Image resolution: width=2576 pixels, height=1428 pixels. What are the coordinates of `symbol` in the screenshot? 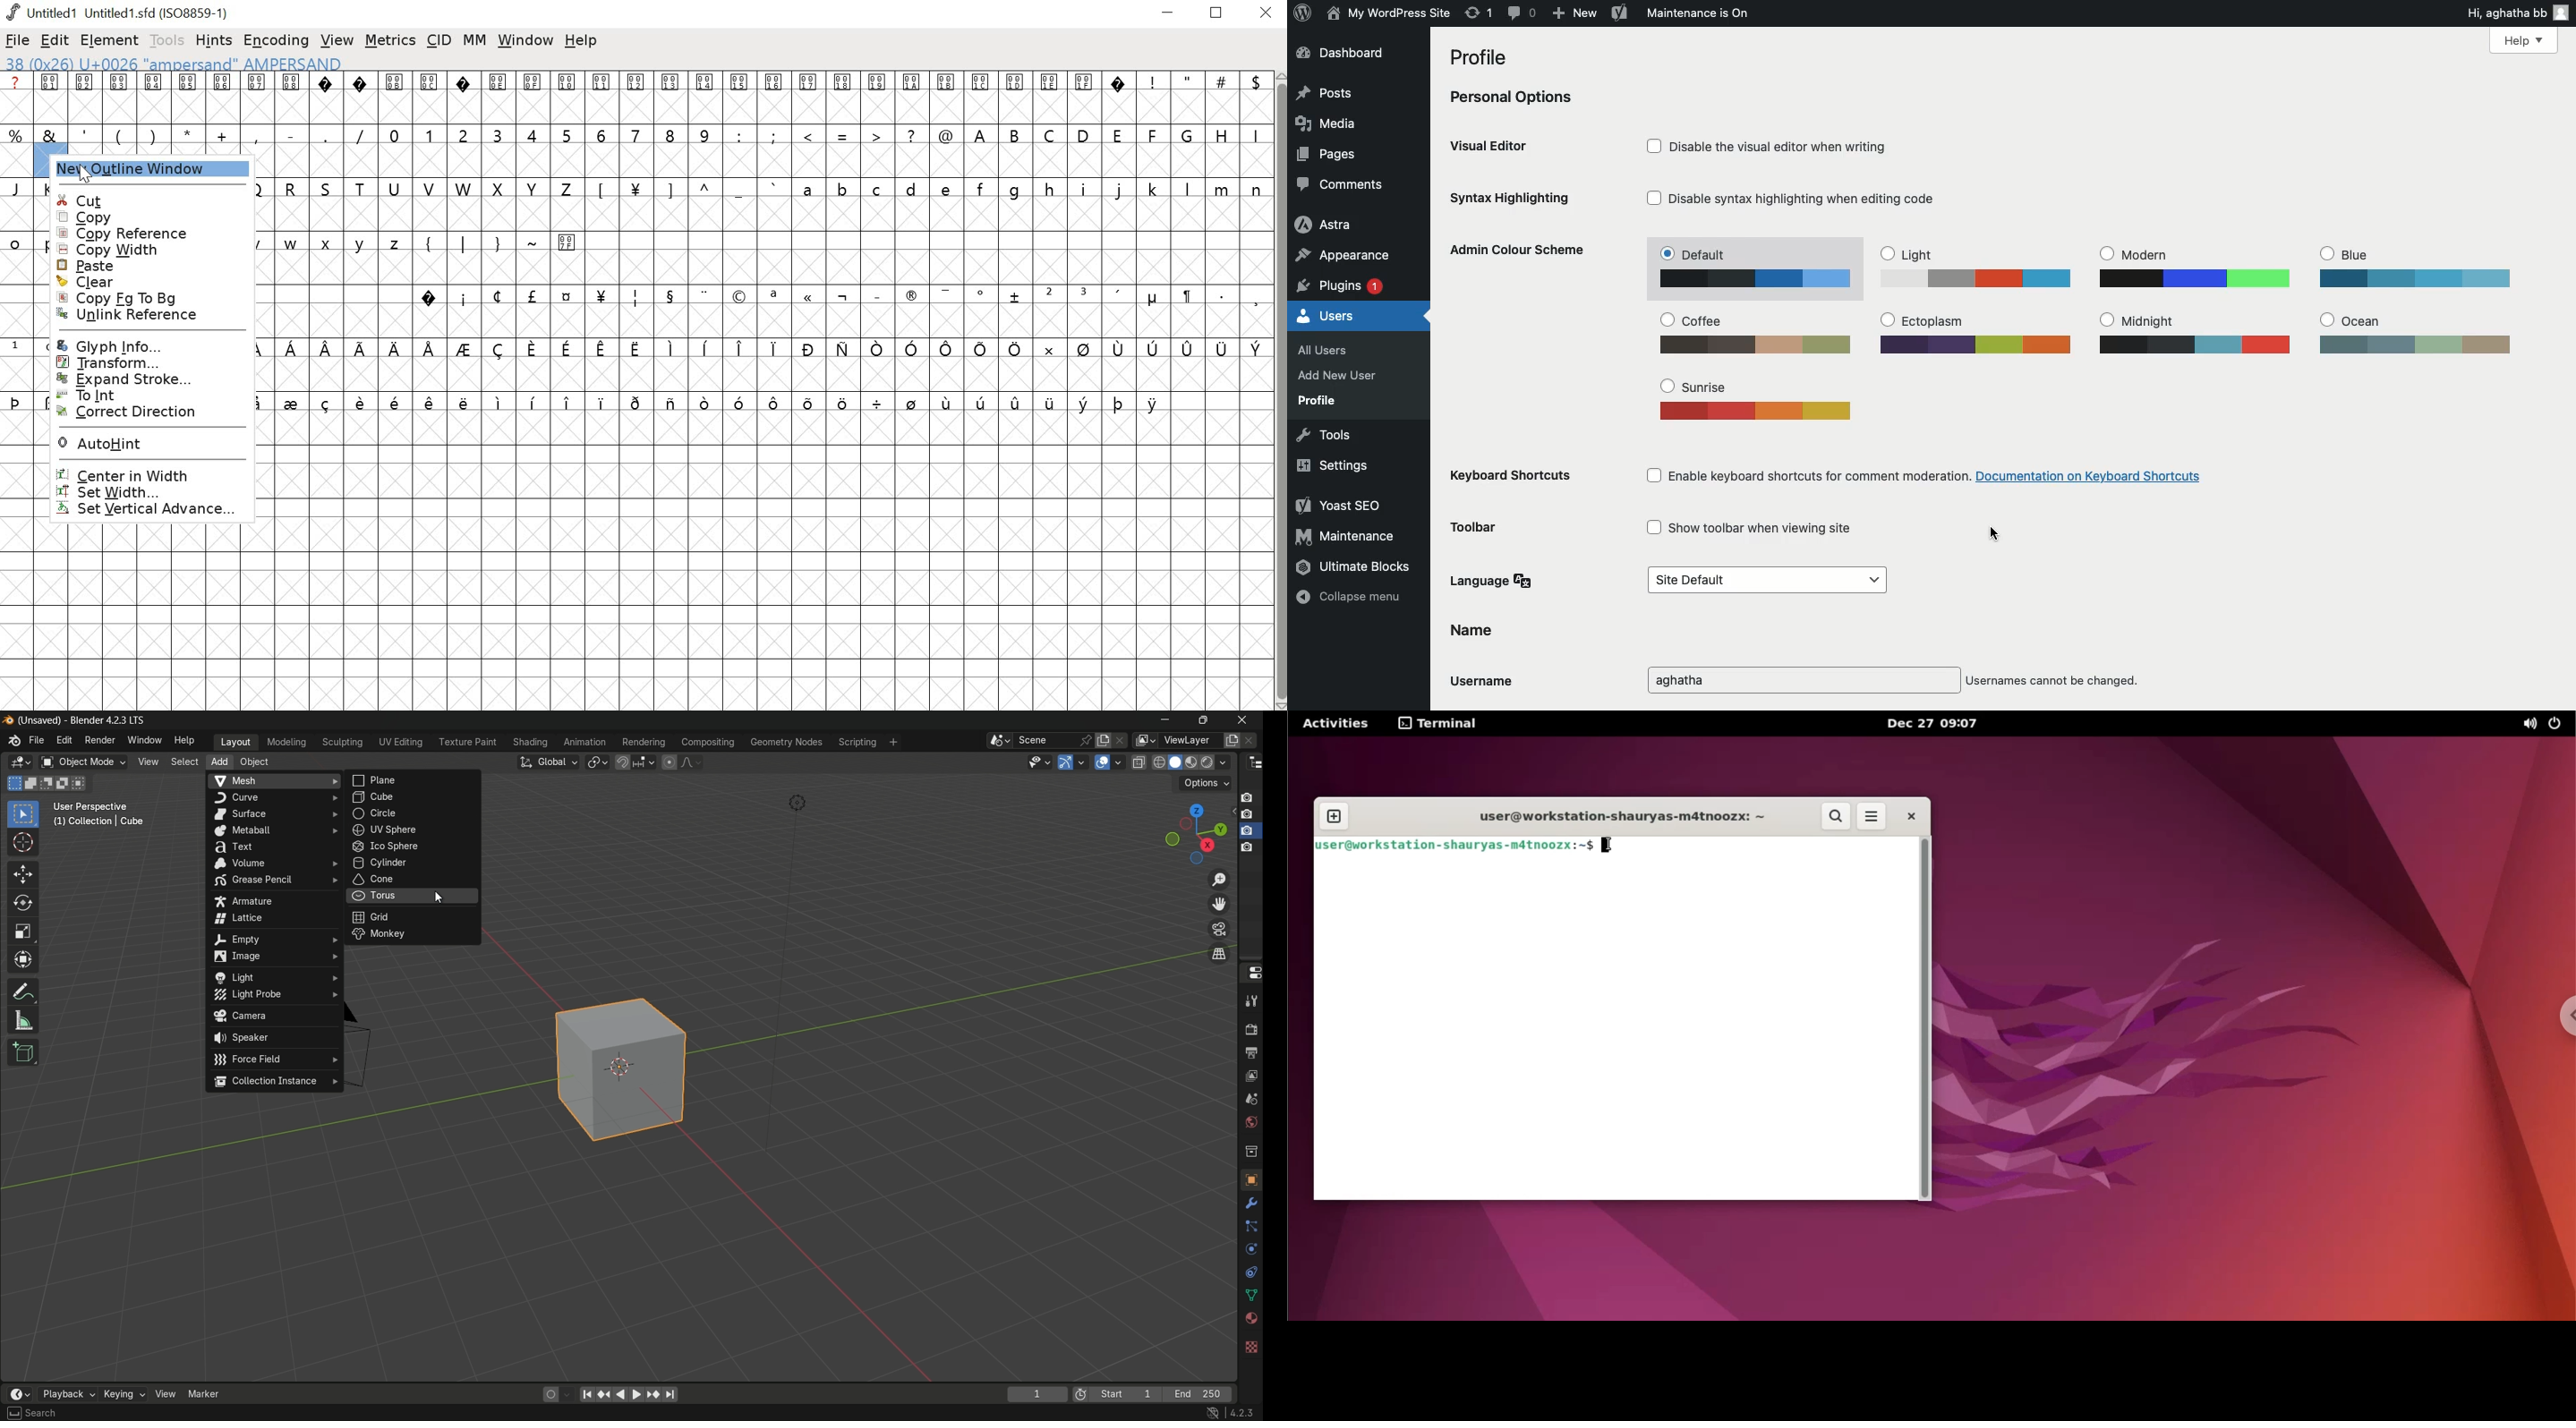 It's located at (329, 349).